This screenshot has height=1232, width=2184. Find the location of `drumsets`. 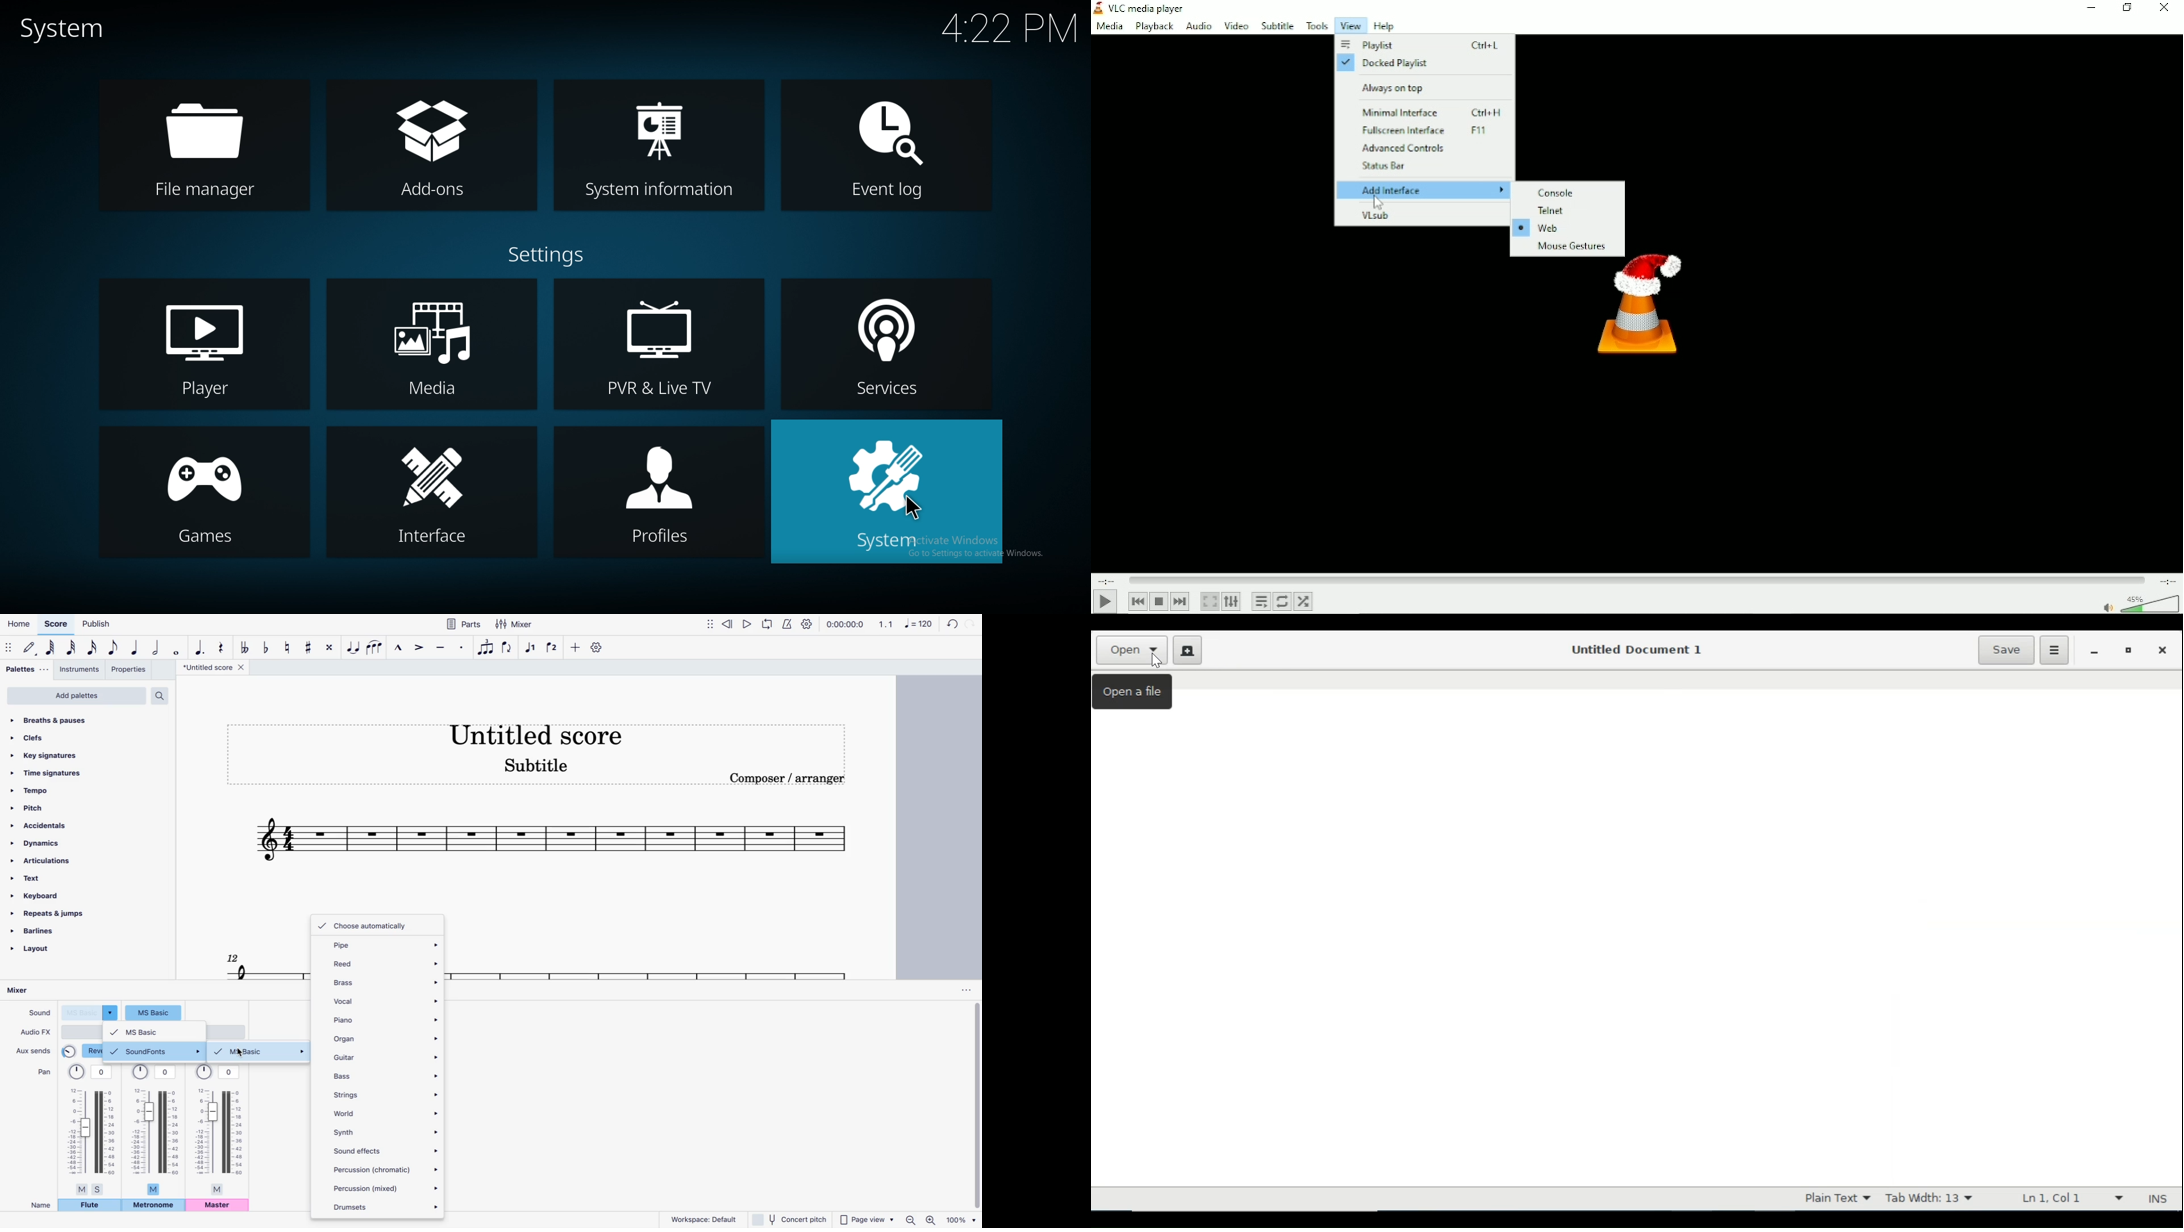

drumsets is located at coordinates (384, 1206).